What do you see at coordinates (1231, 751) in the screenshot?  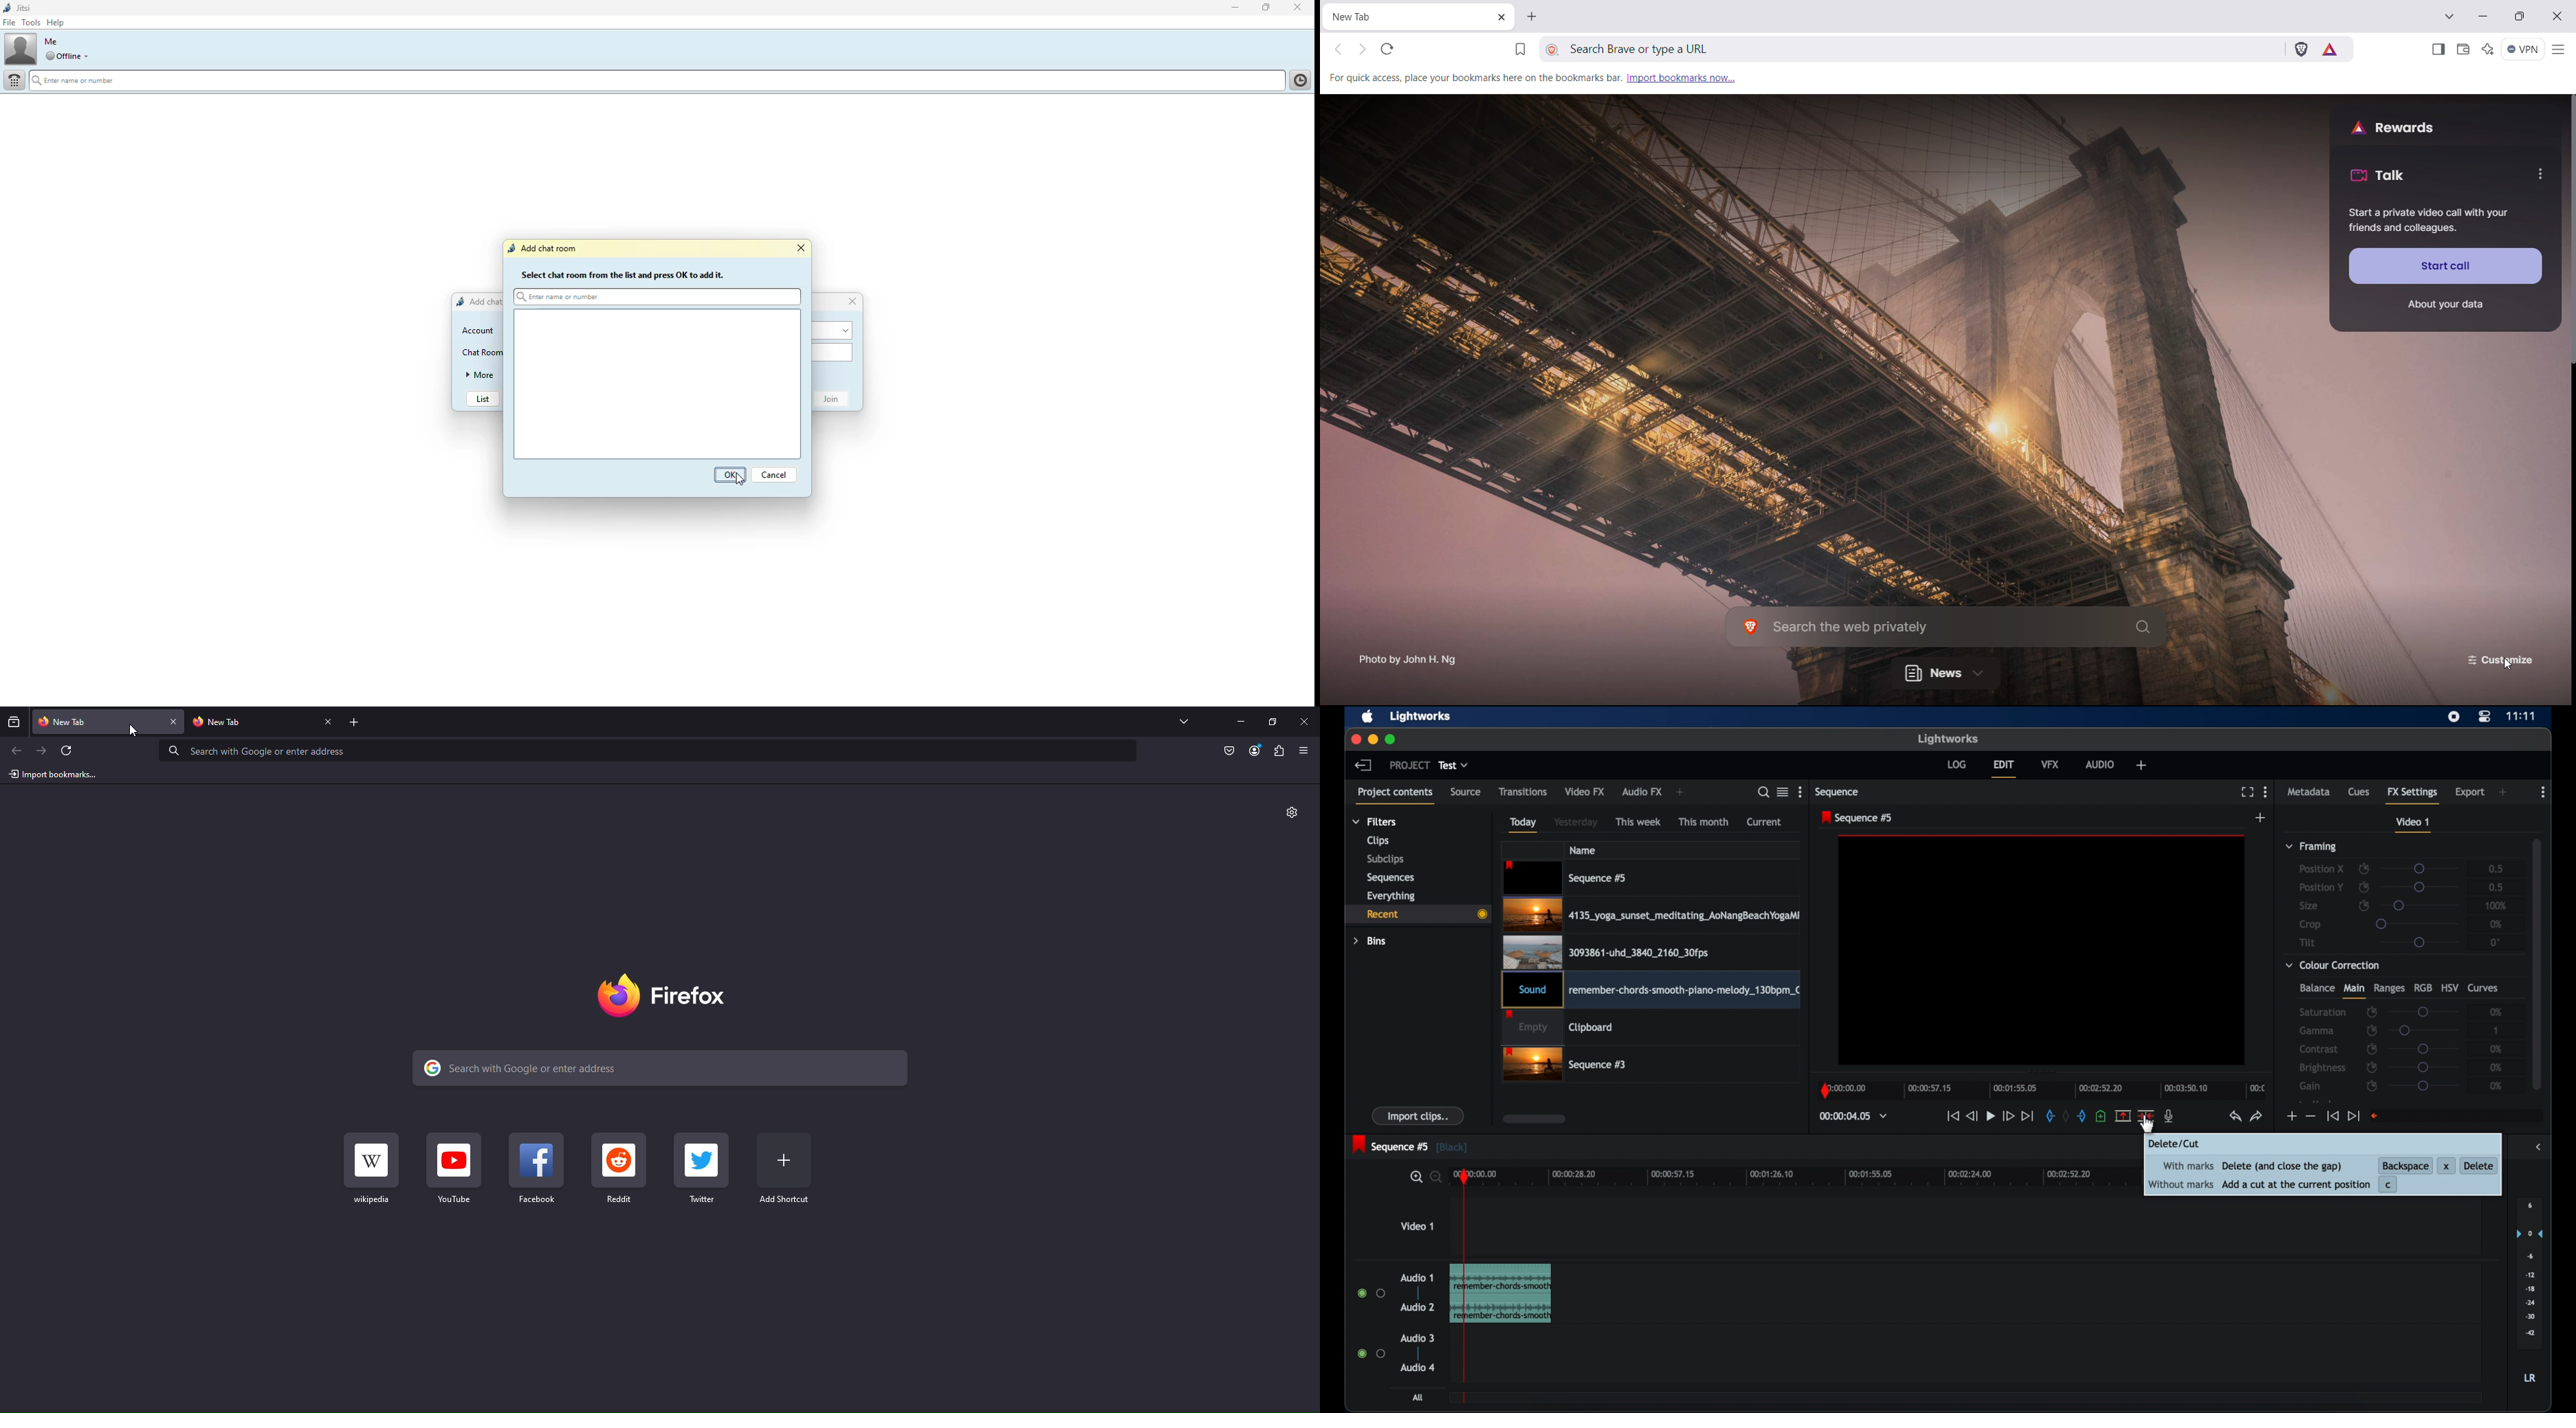 I see `Pocket` at bounding box center [1231, 751].